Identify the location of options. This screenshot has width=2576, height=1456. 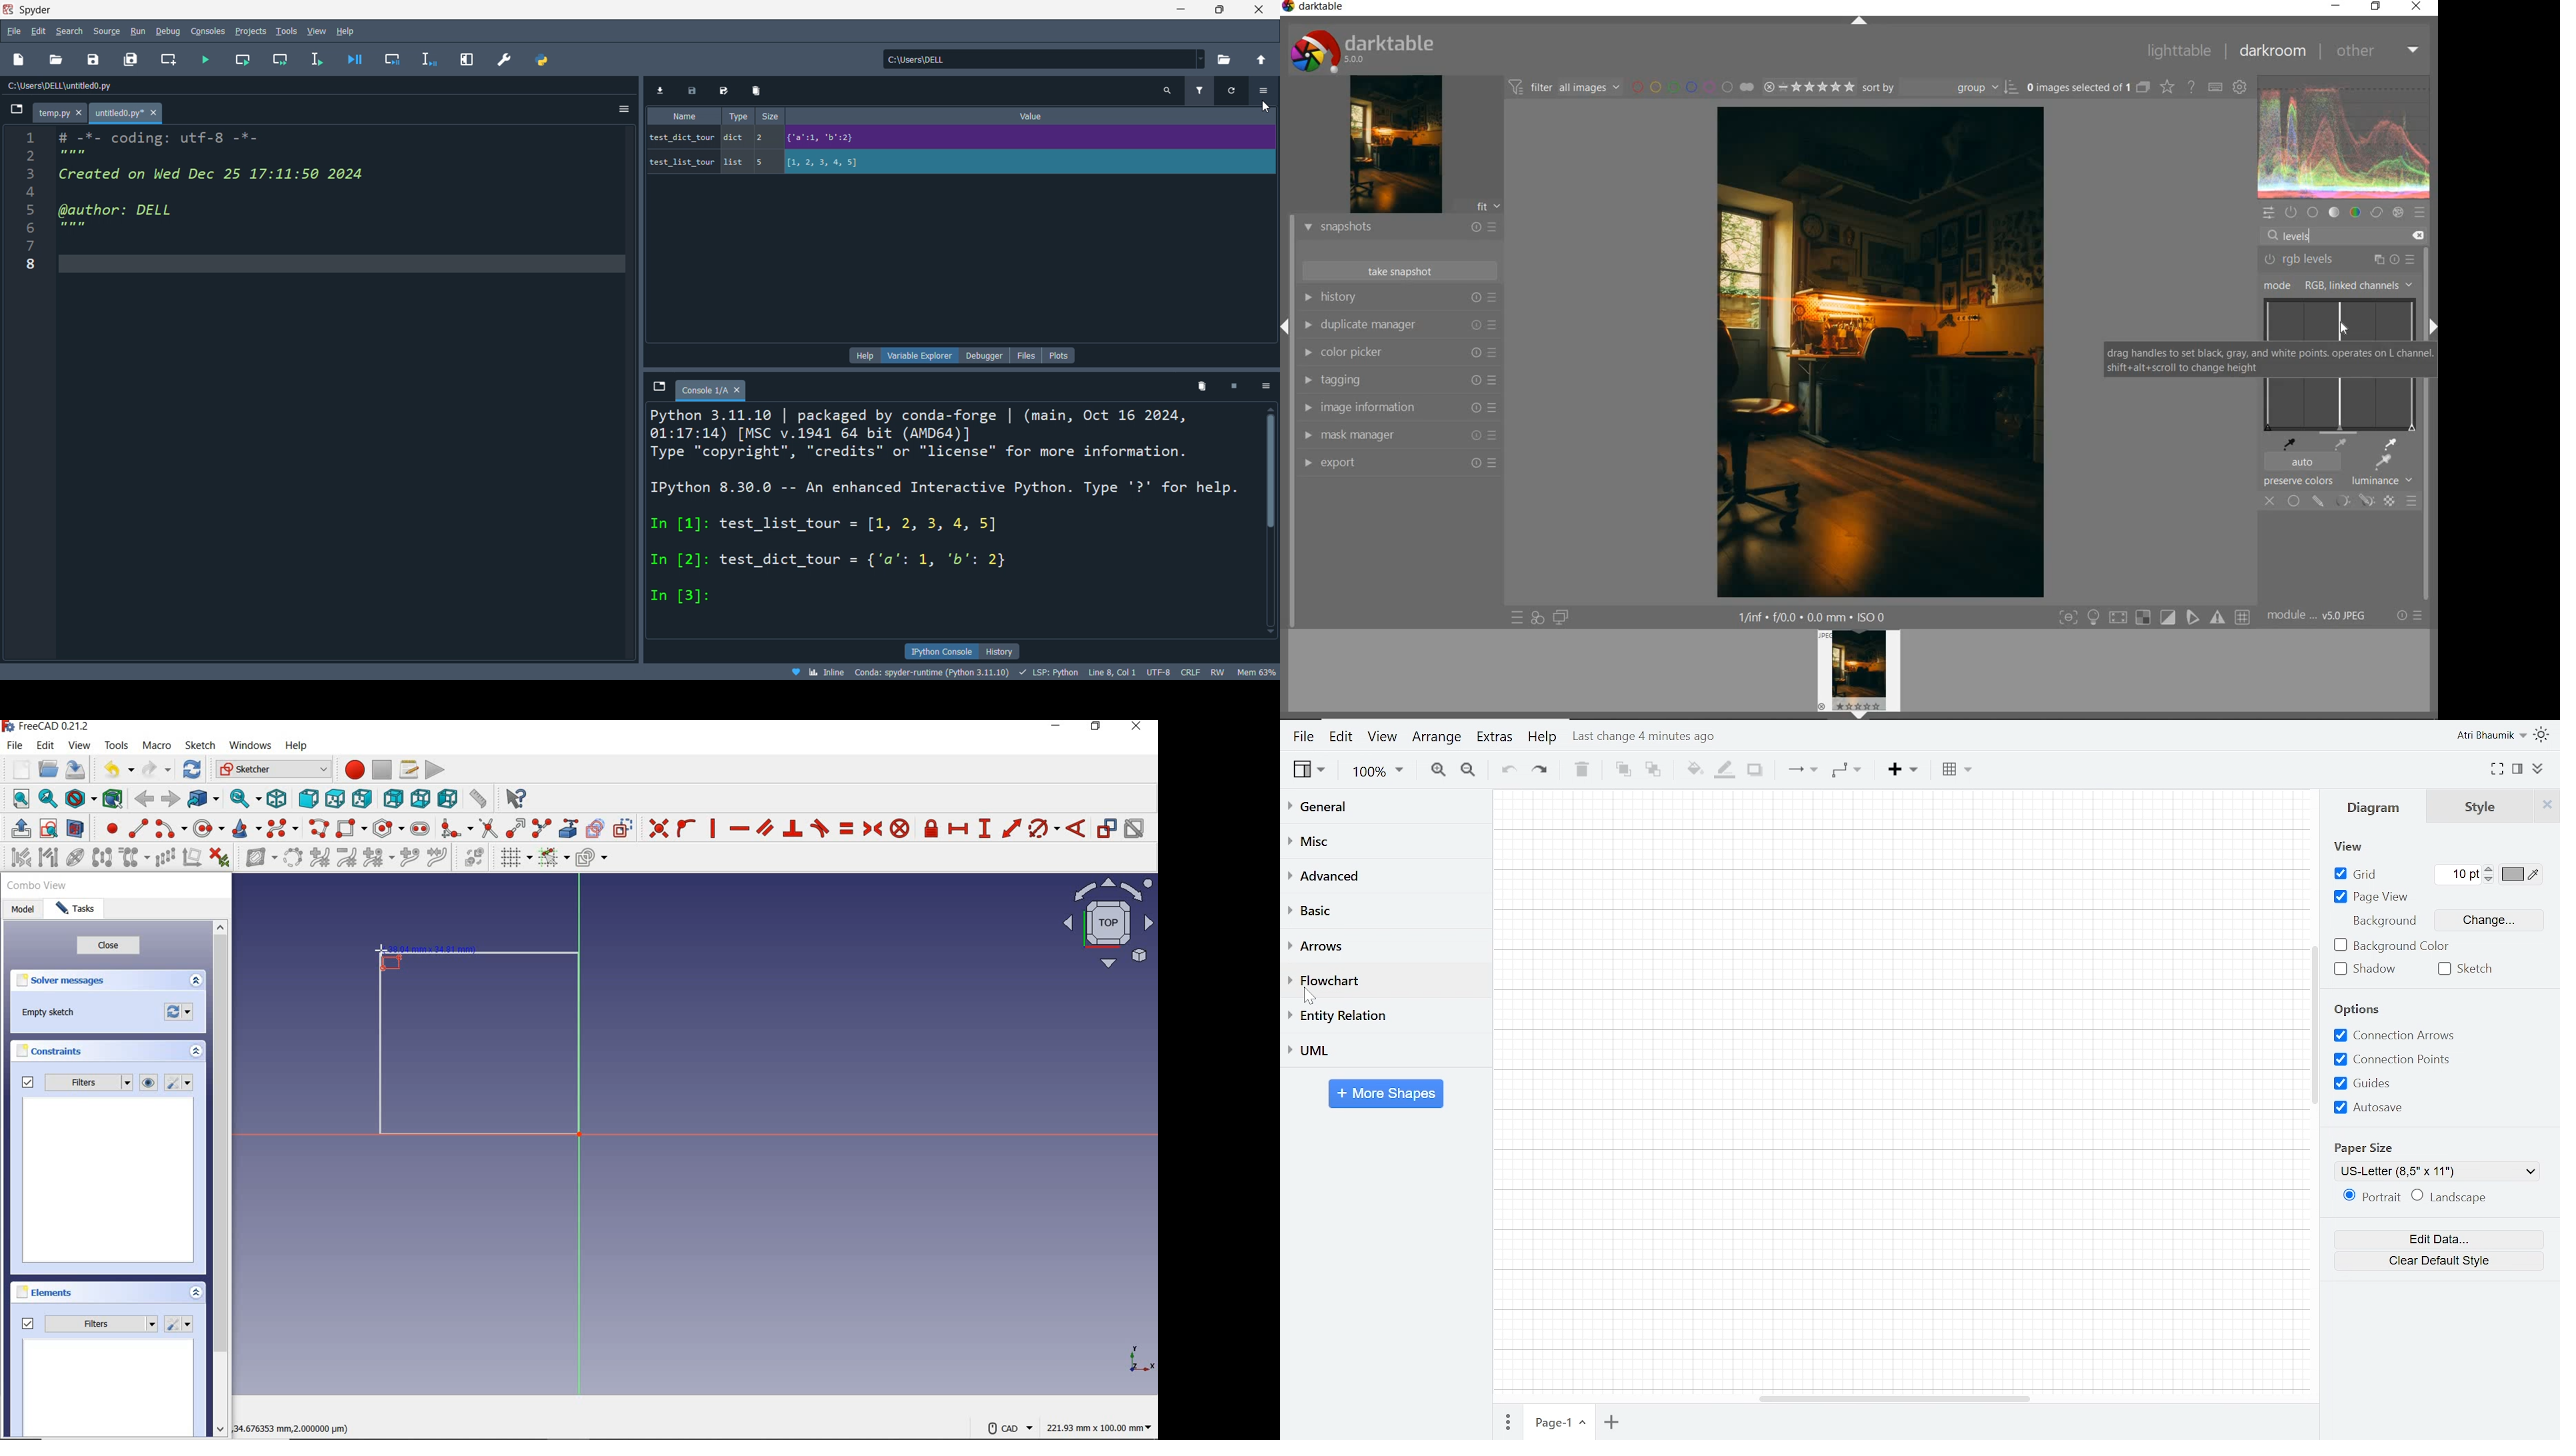
(619, 109).